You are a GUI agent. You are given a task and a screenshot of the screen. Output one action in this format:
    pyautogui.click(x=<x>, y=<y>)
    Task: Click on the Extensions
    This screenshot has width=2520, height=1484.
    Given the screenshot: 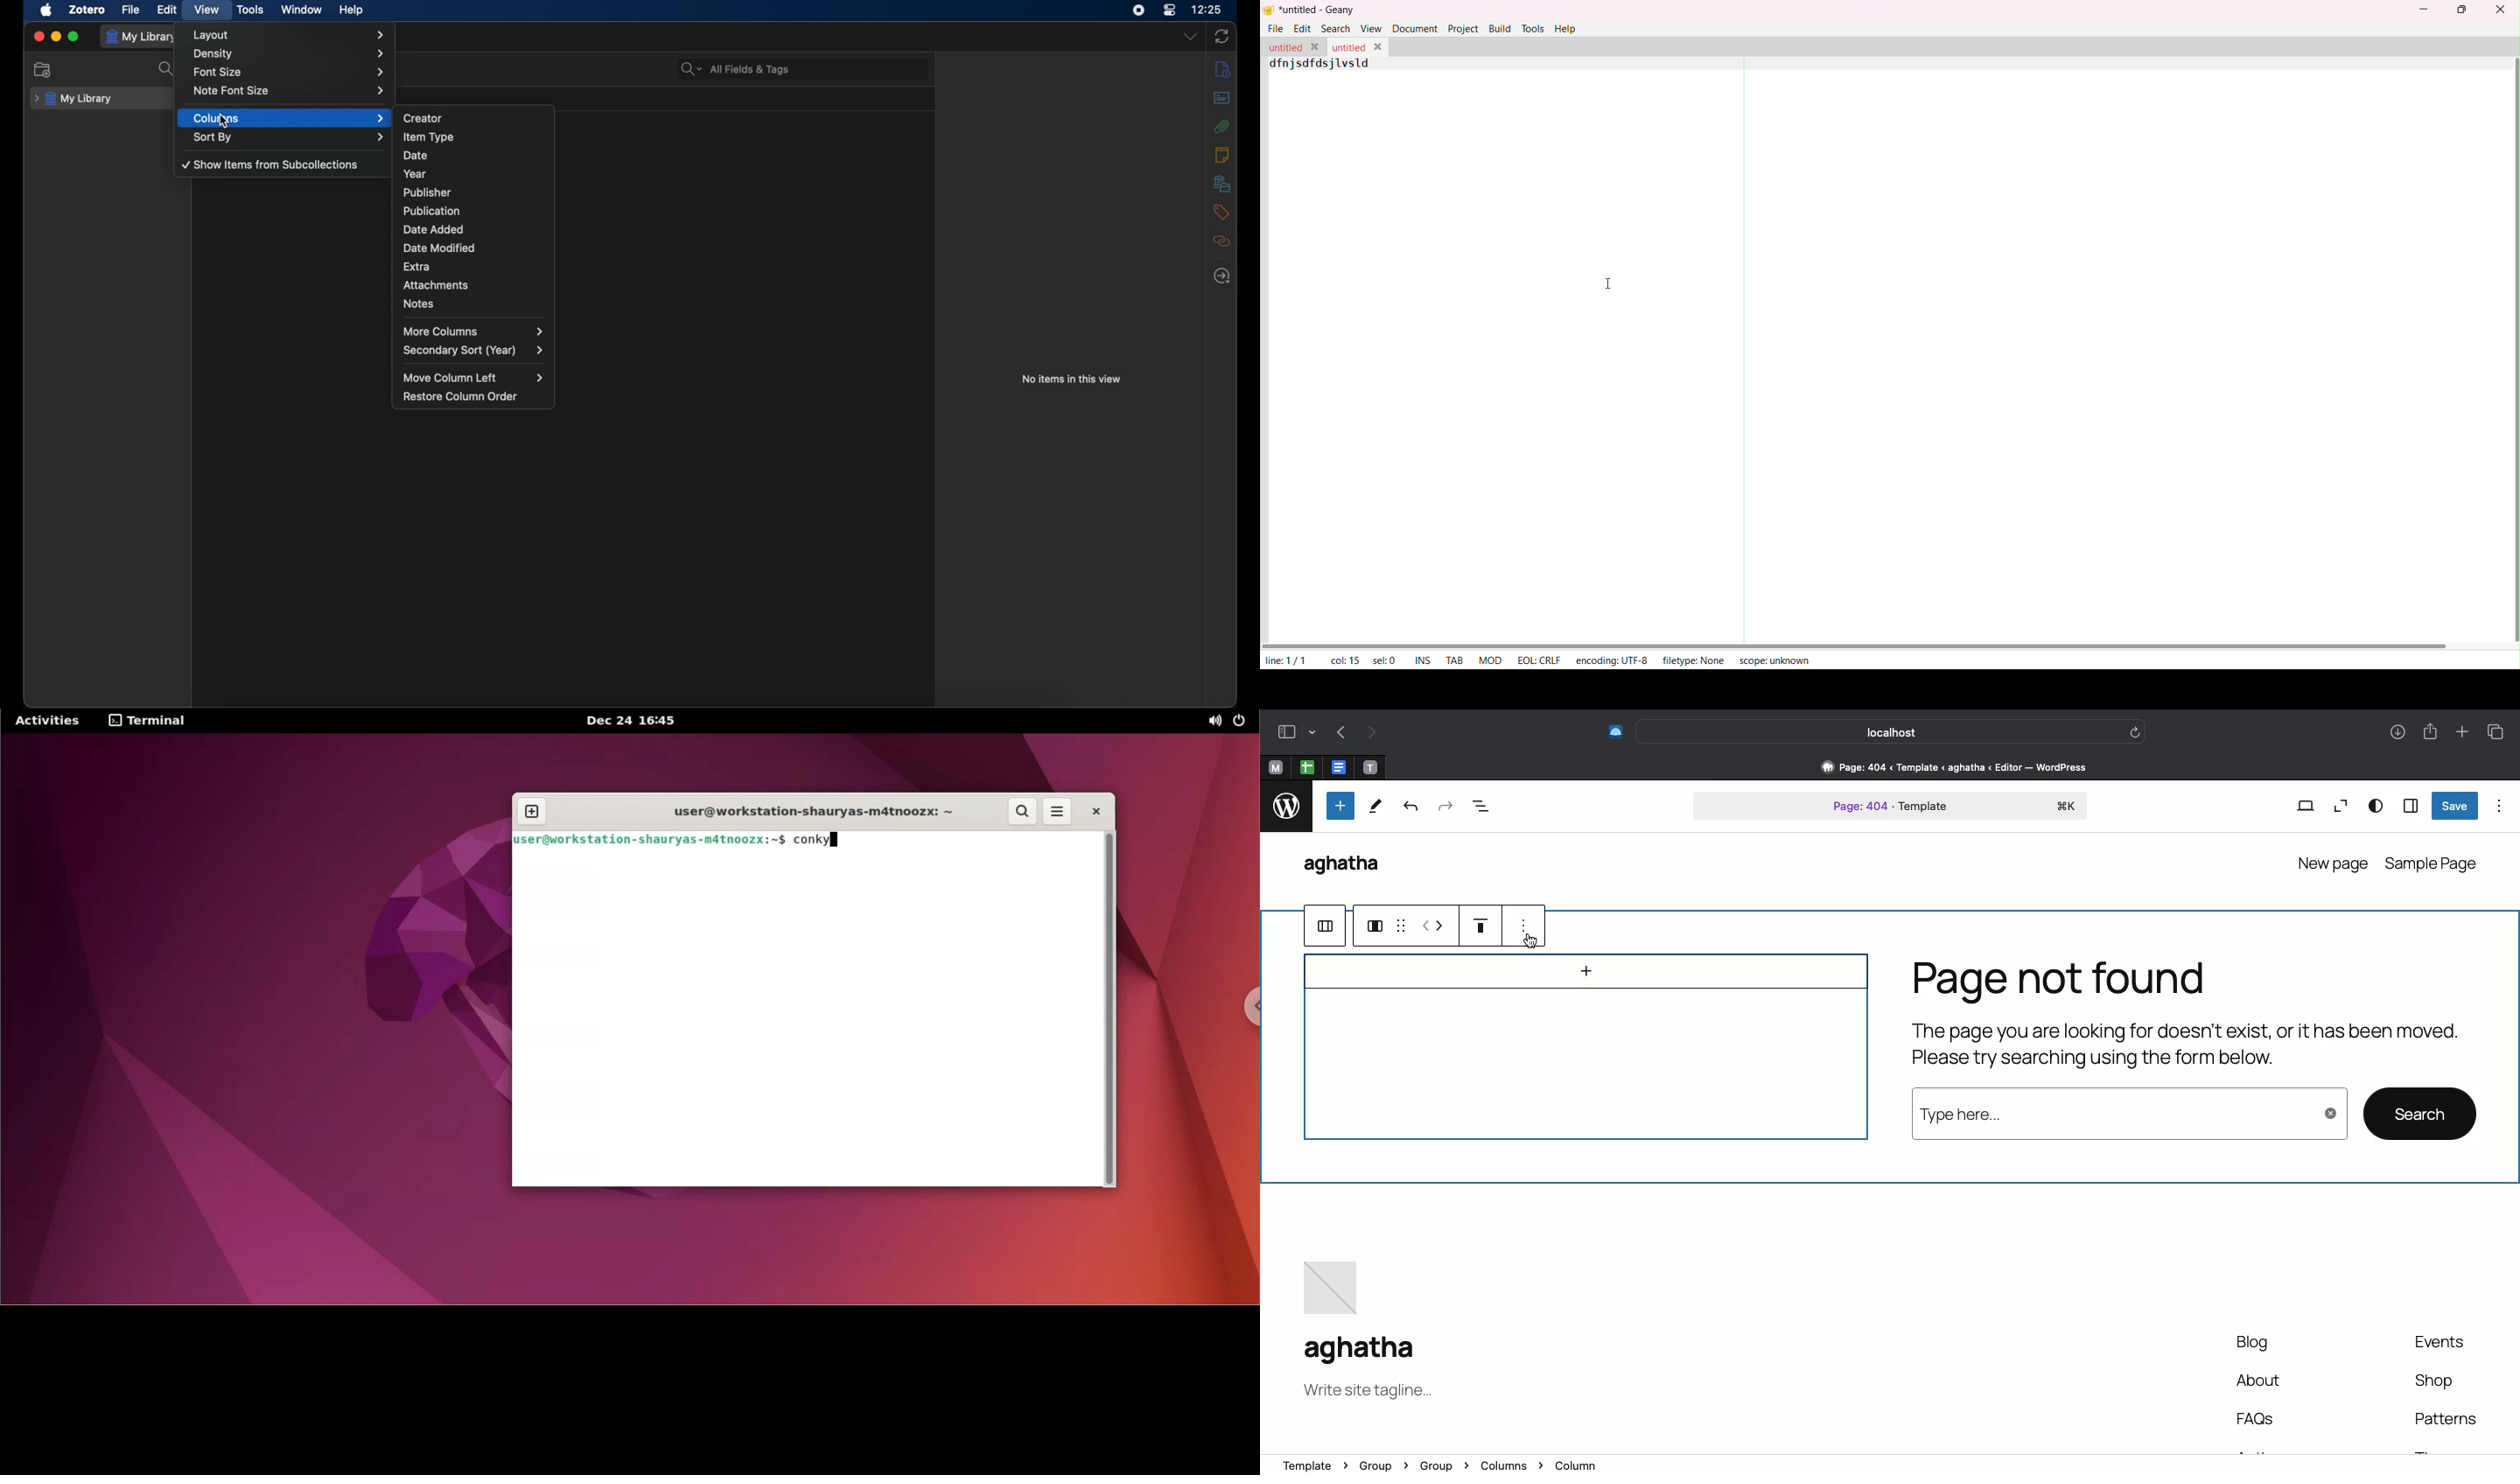 What is the action you would take?
    pyautogui.click(x=1614, y=733)
    